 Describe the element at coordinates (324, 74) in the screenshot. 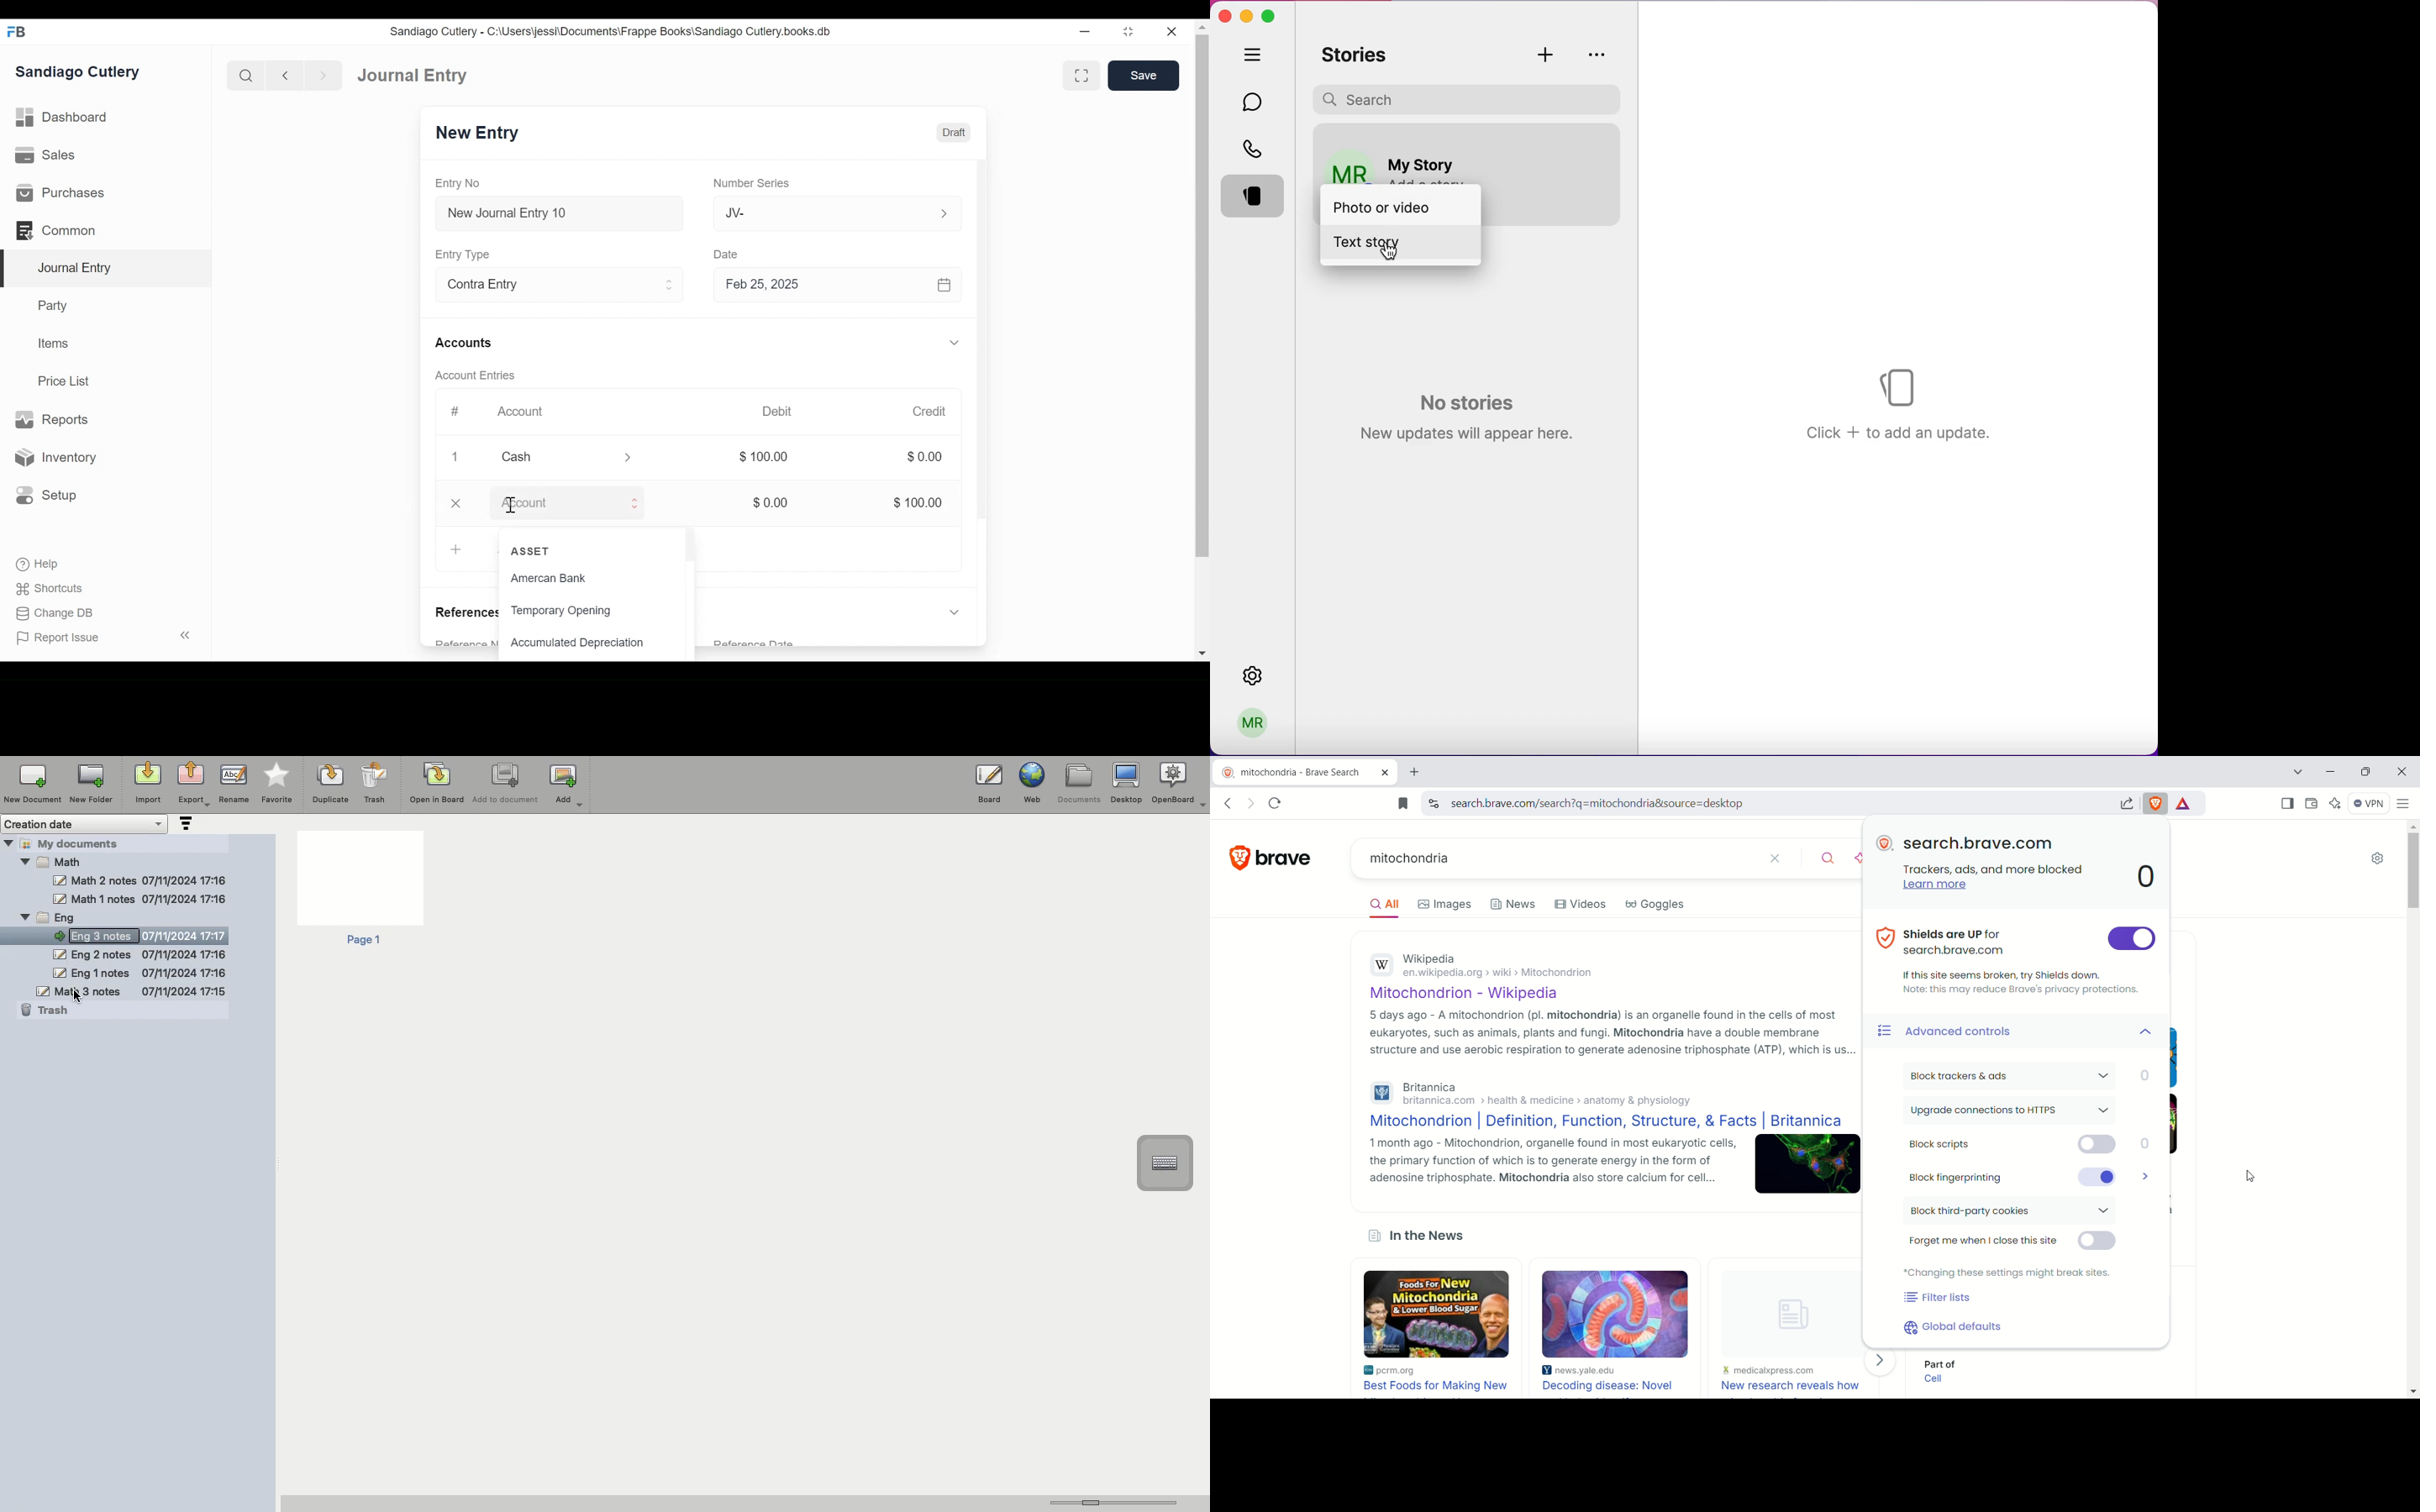

I see `Navigate Forward` at that location.